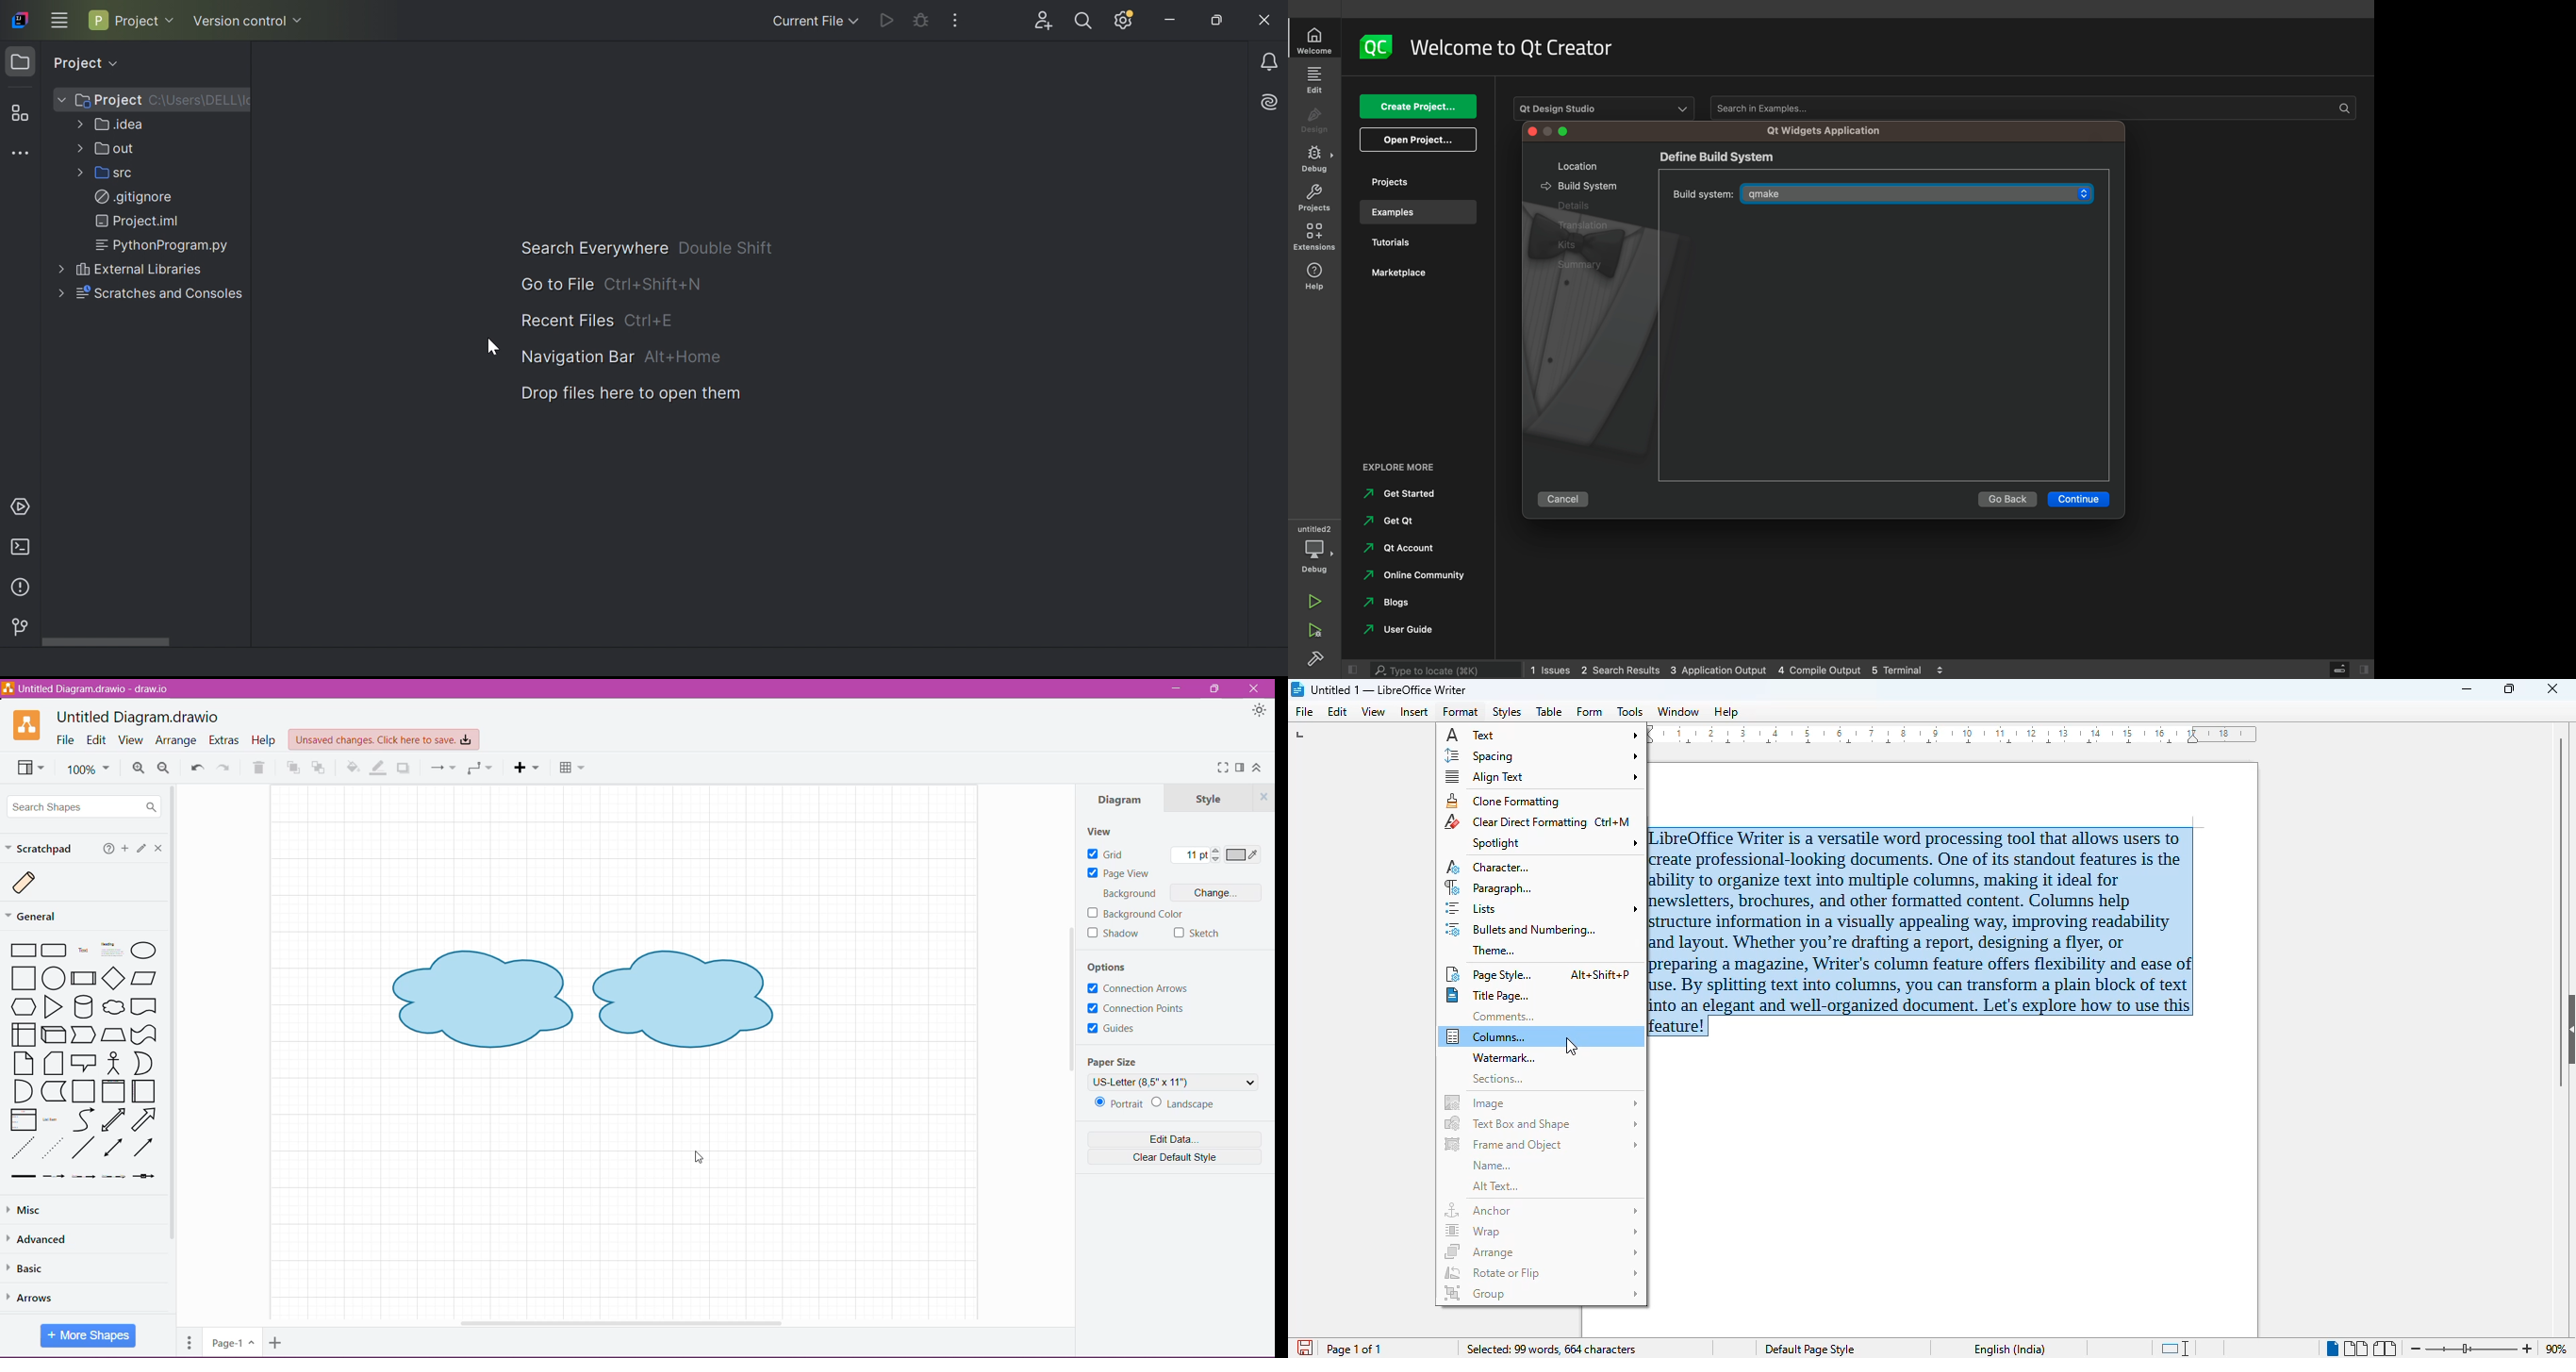  I want to click on clear direct formatting, so click(1538, 821).